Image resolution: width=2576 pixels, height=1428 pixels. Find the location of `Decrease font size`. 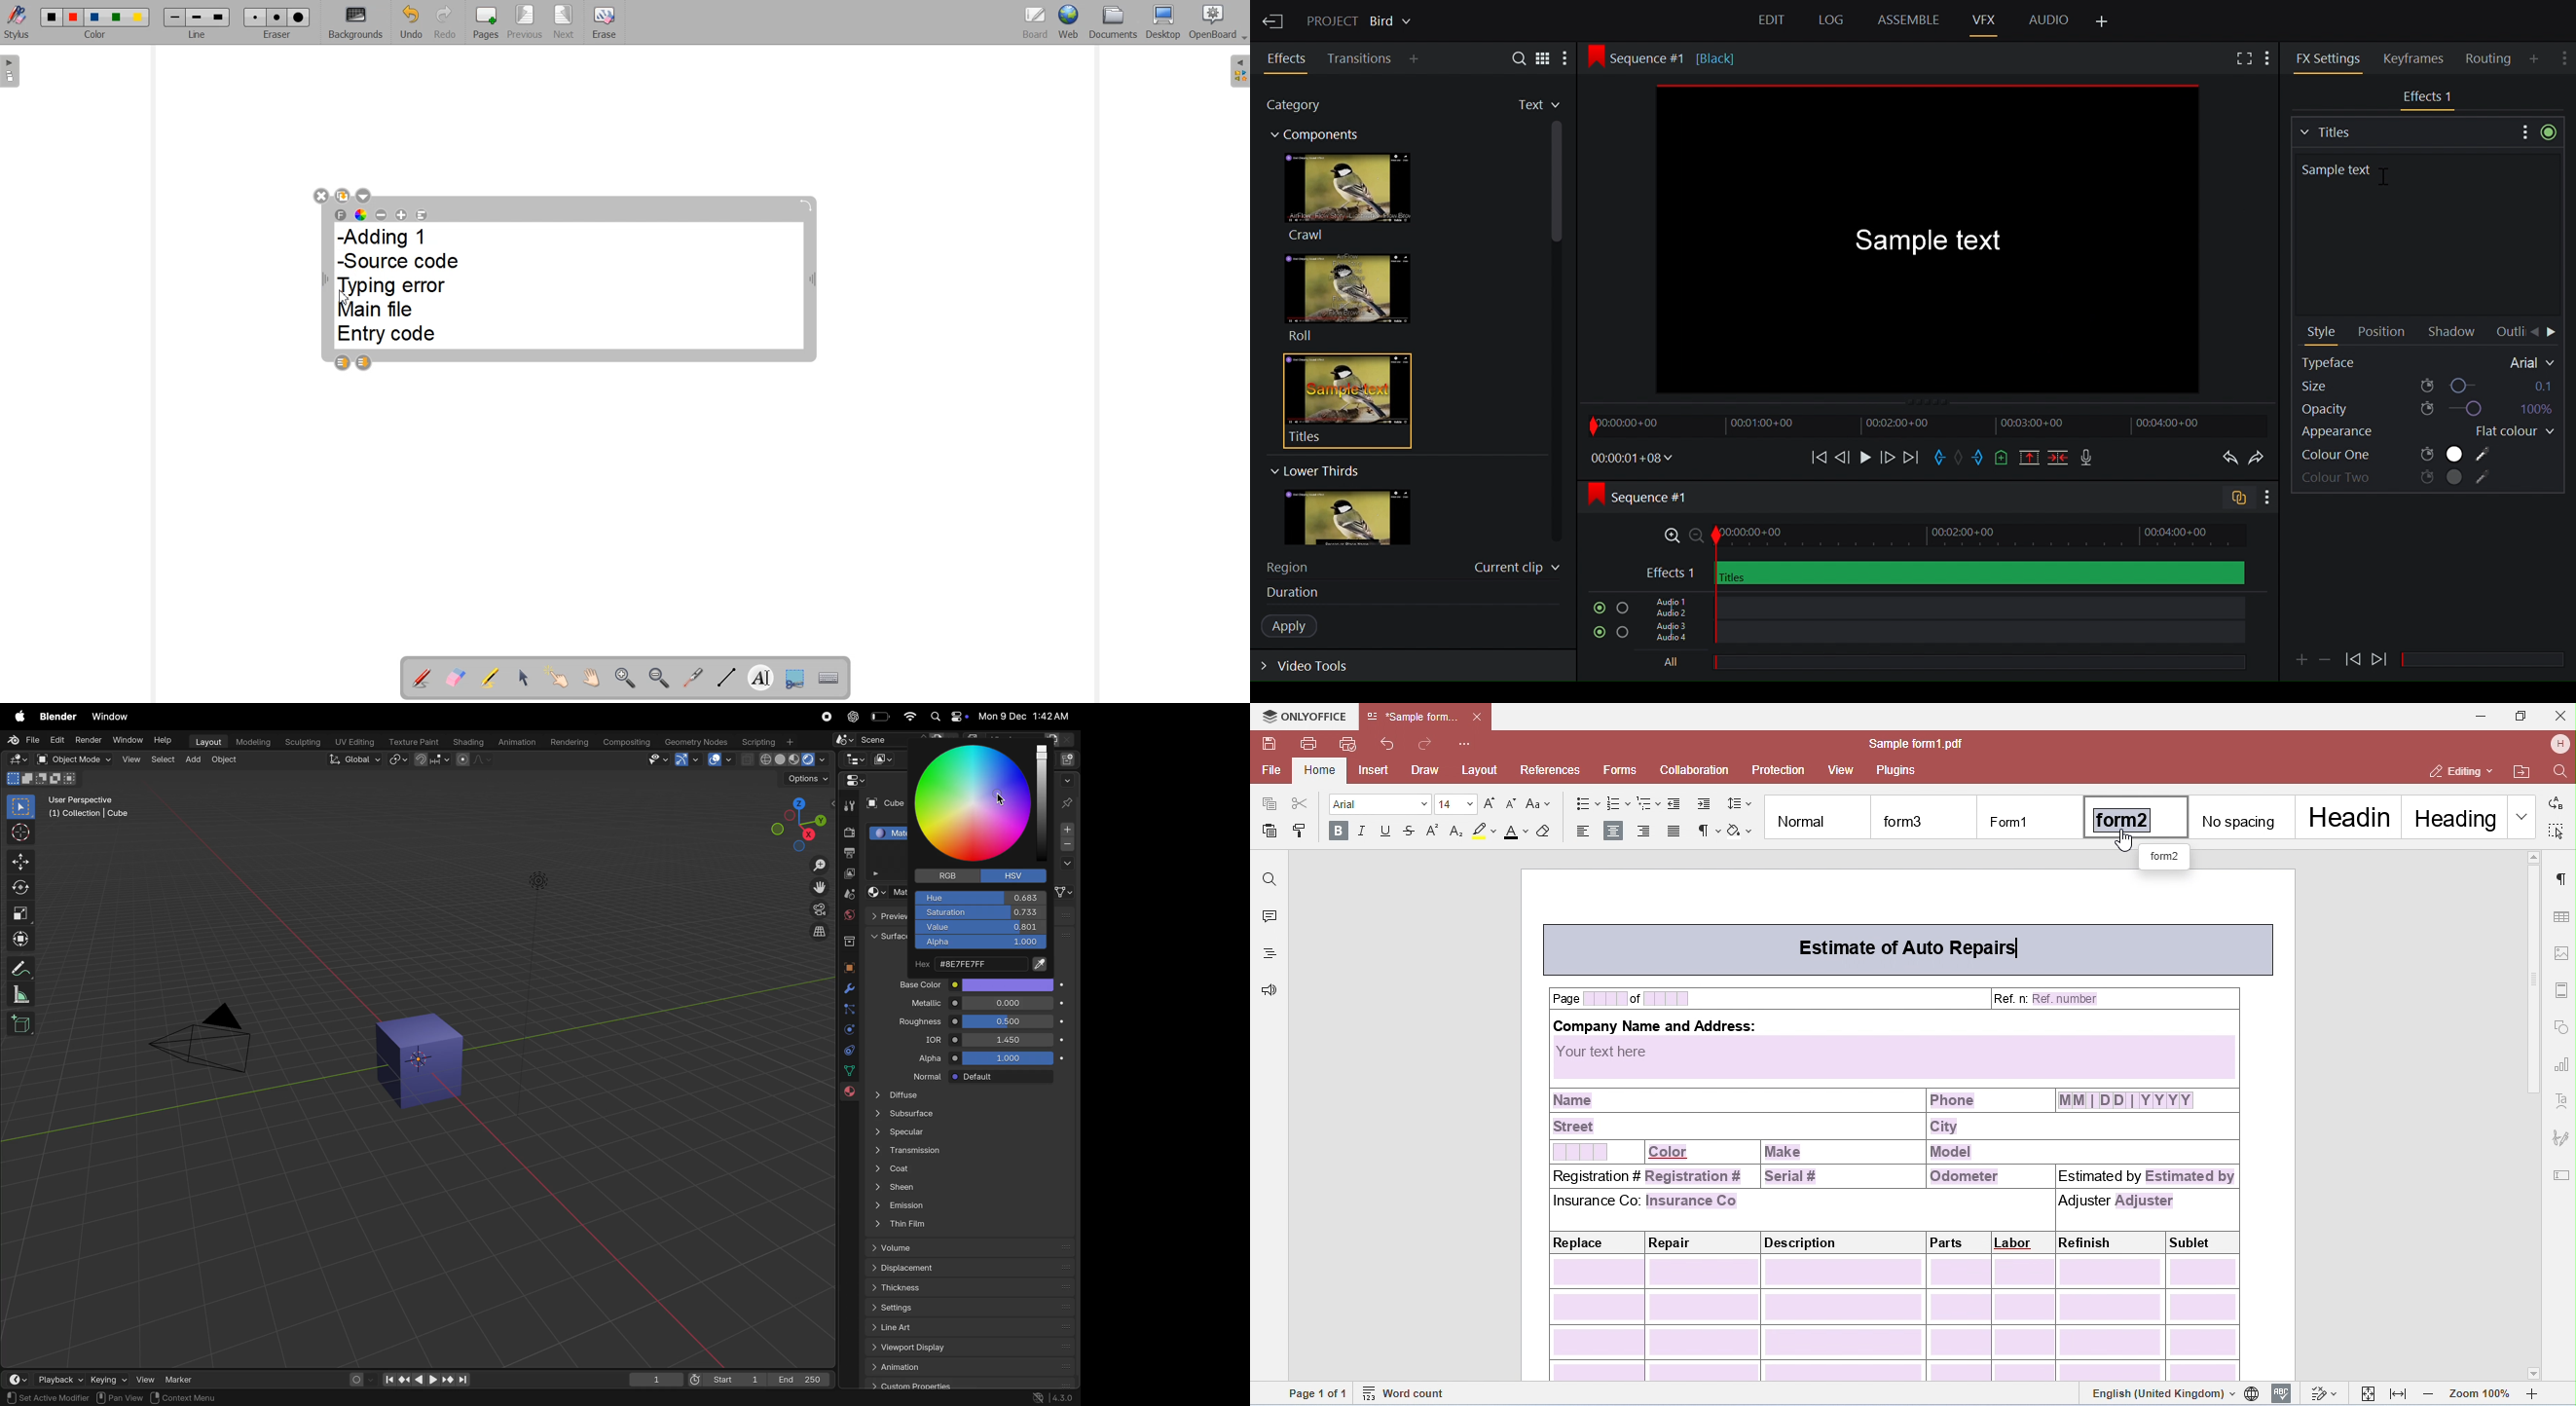

Decrease font size is located at coordinates (381, 214).